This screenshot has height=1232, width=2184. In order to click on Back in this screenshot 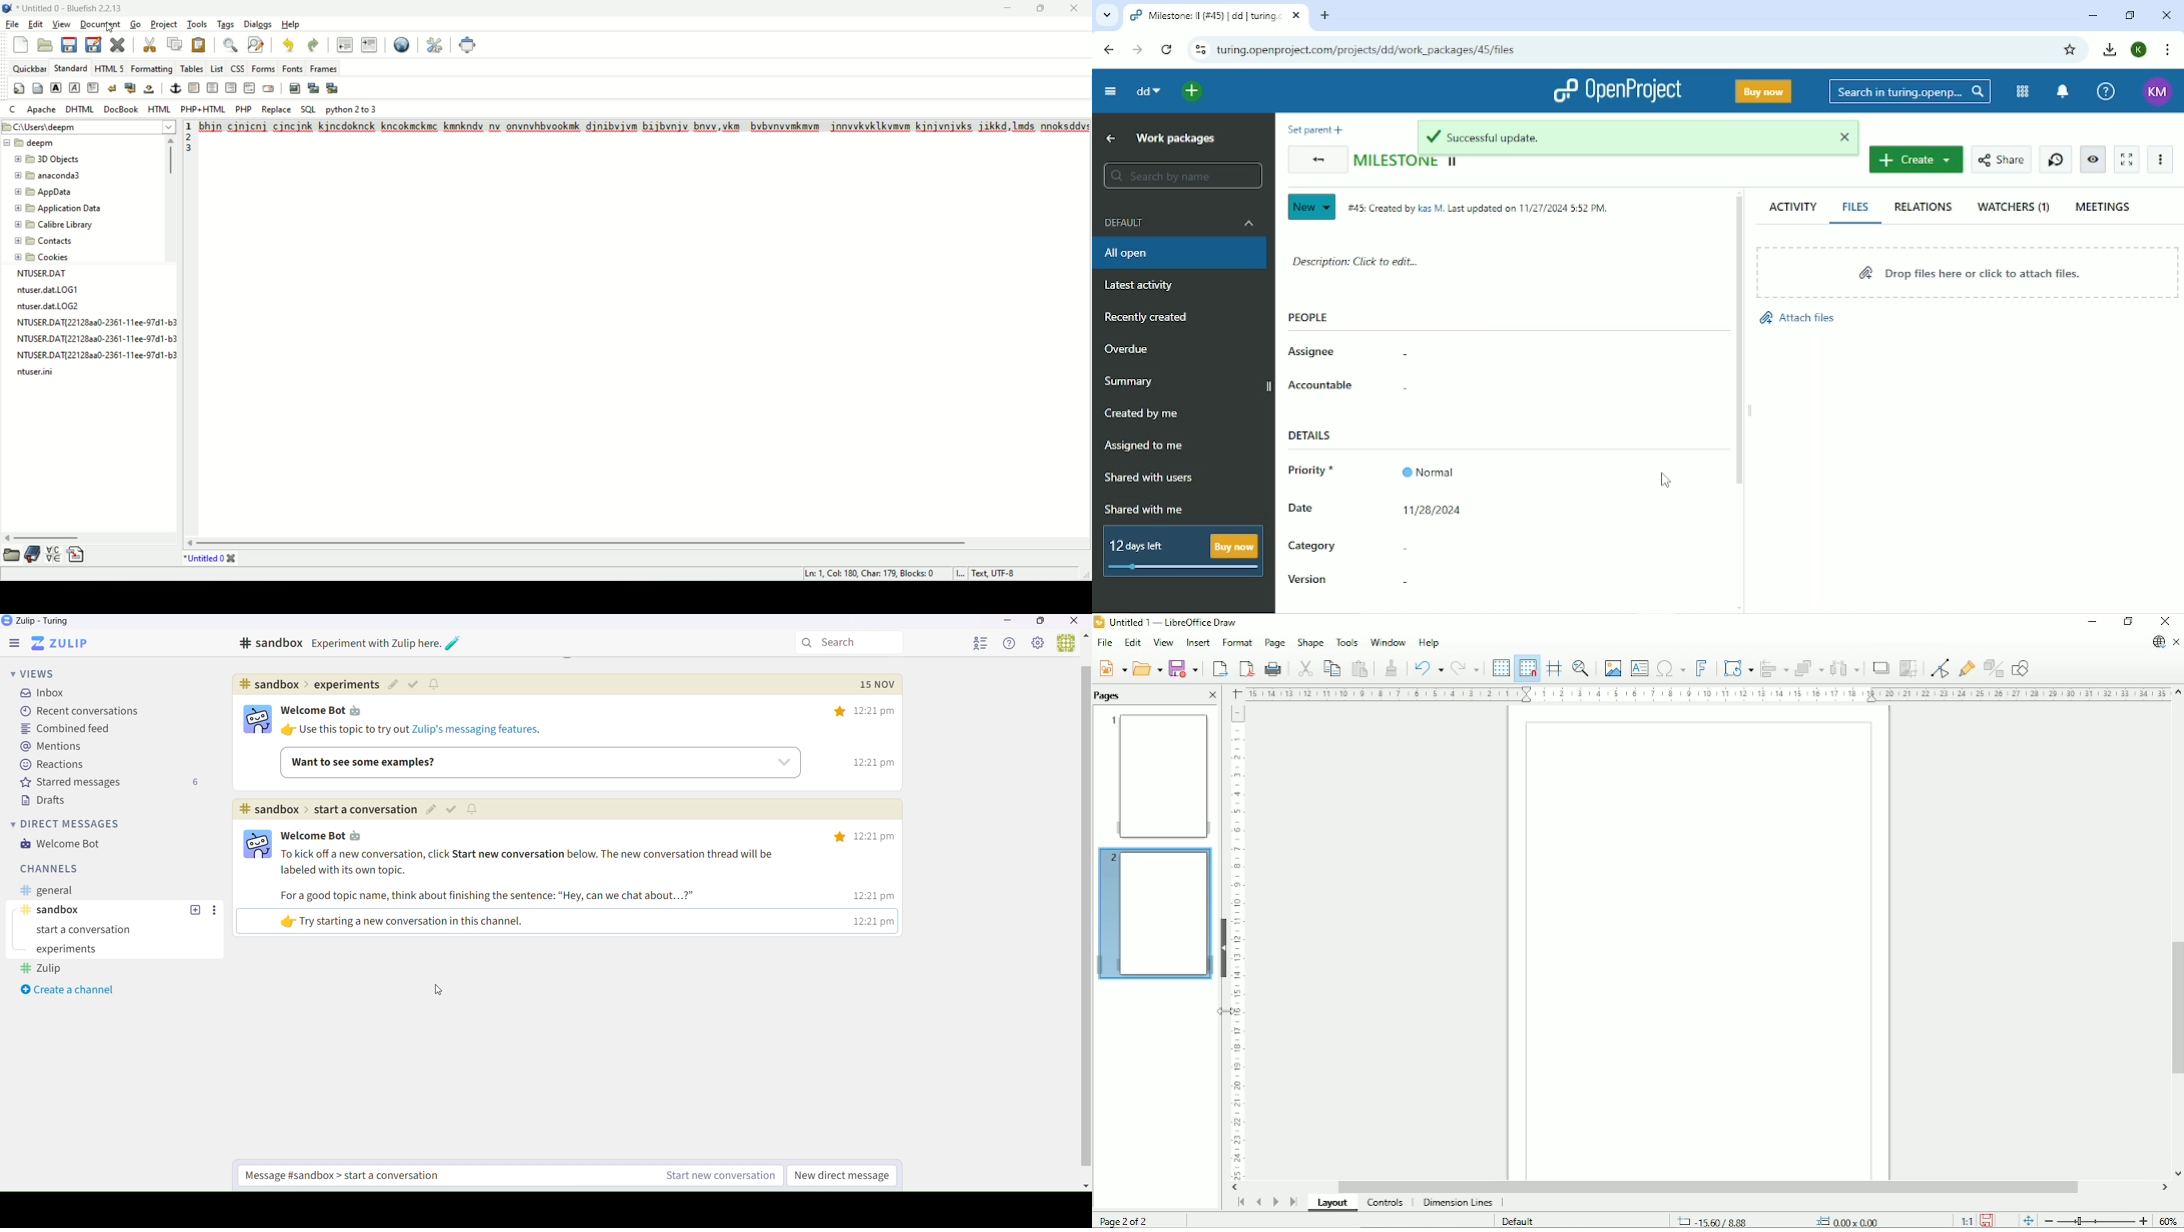, I will do `click(1108, 50)`.